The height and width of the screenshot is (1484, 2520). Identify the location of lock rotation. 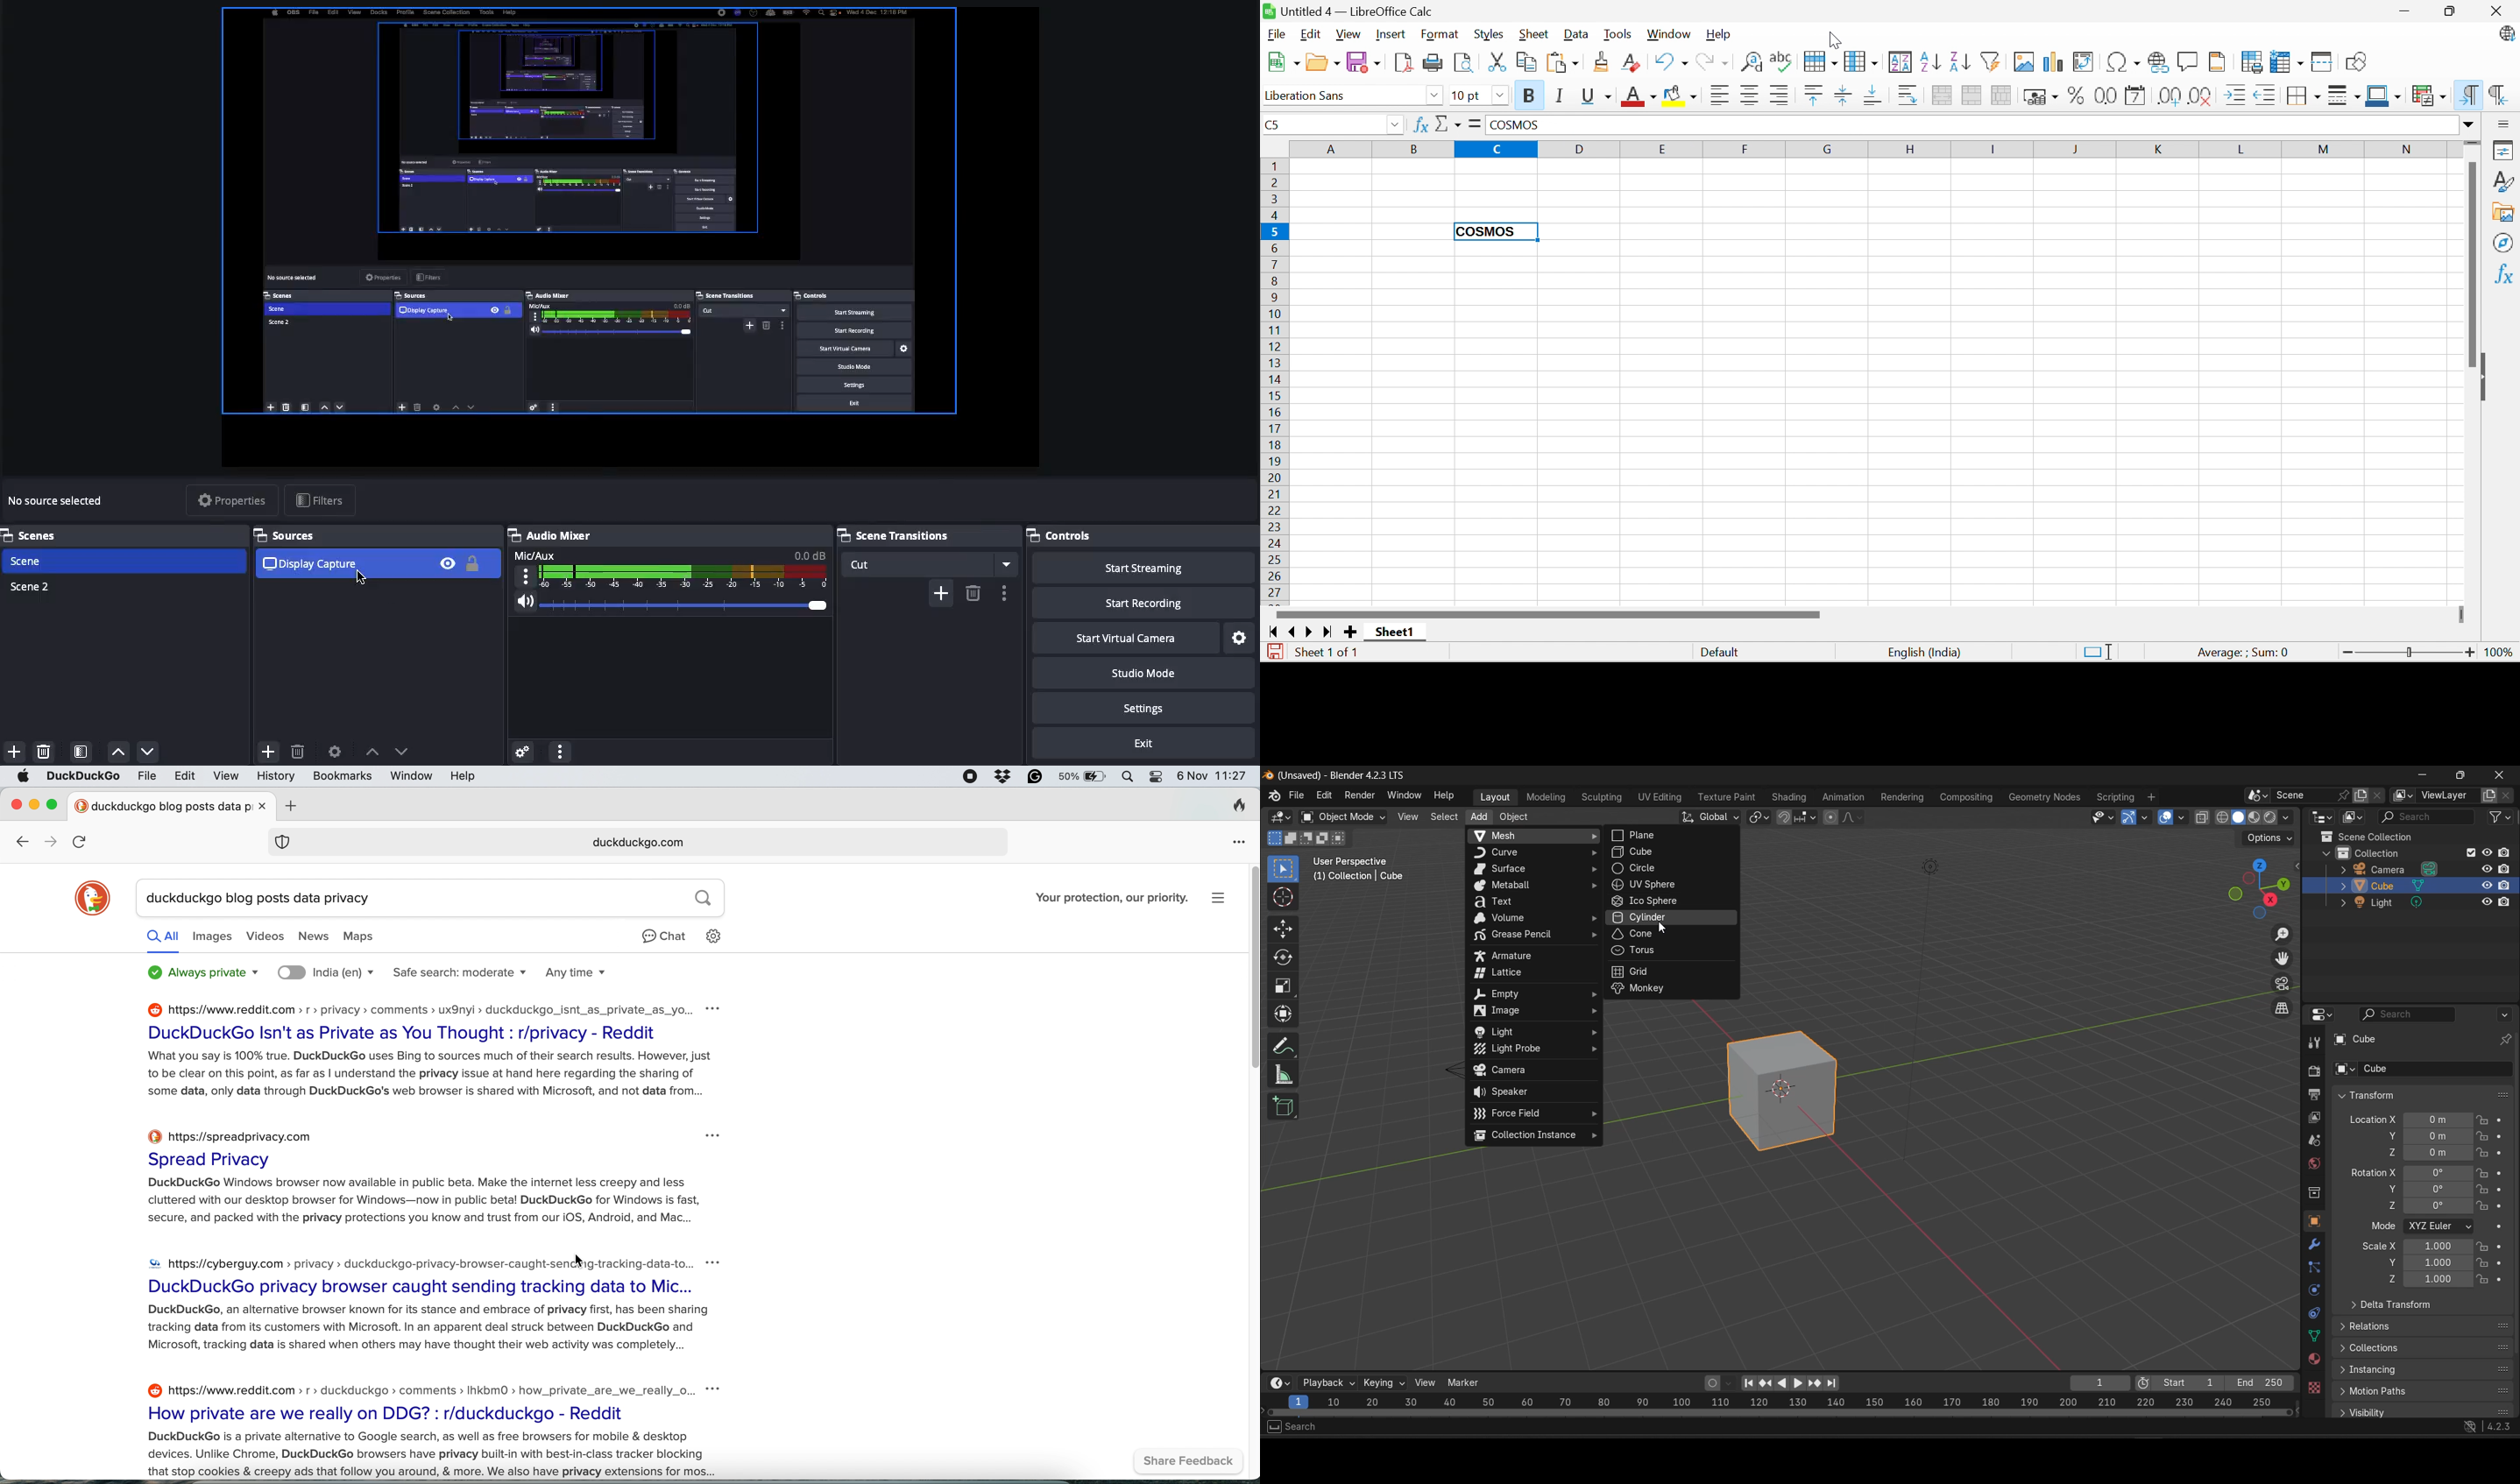
(2484, 1206).